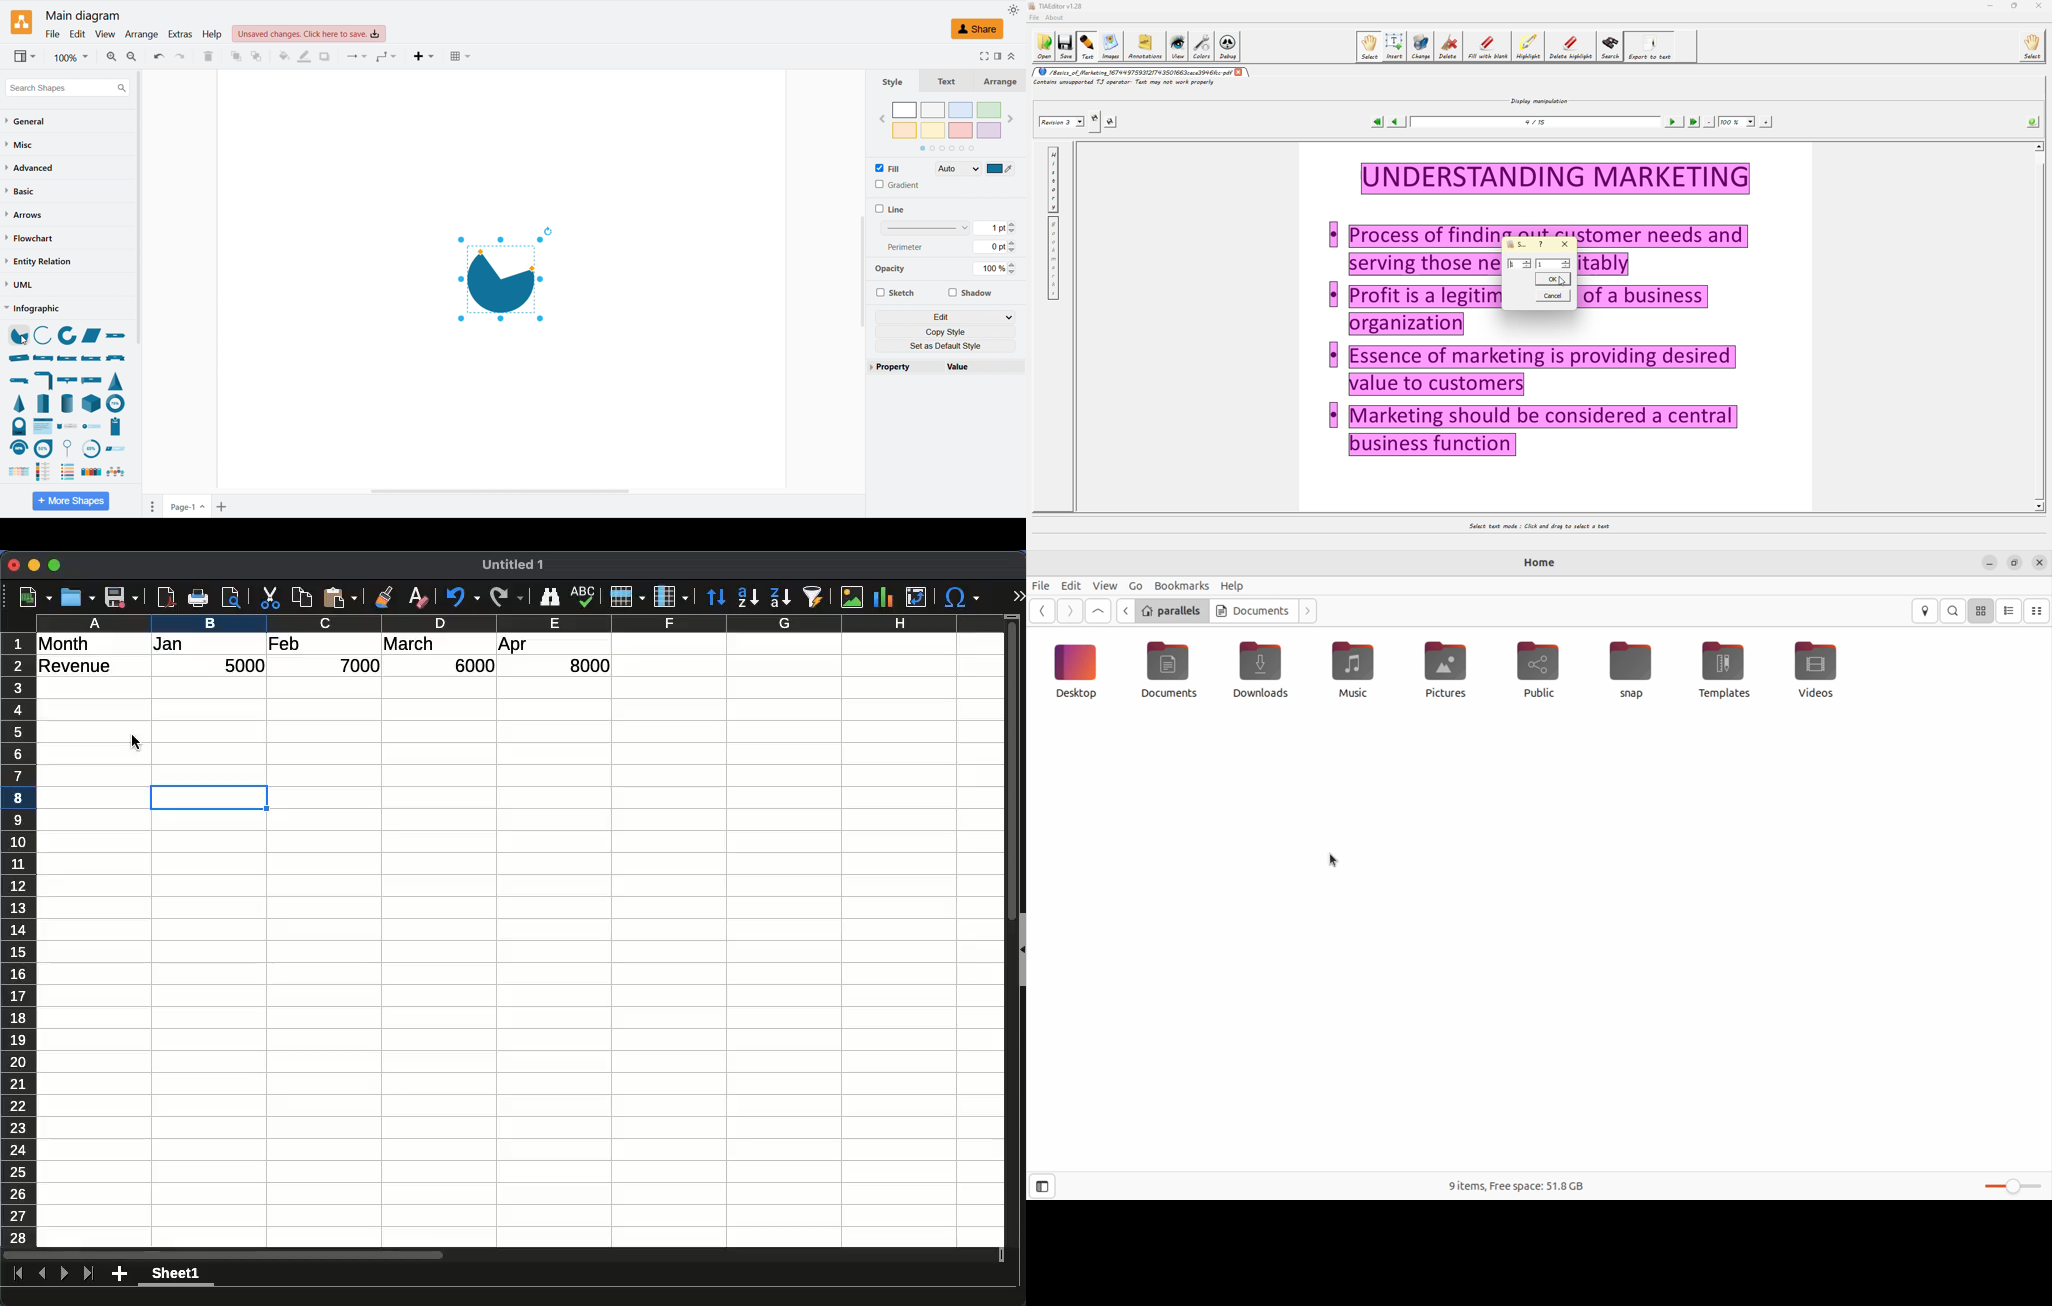 This screenshot has width=2072, height=1316. What do you see at coordinates (1000, 168) in the screenshot?
I see `colour ` at bounding box center [1000, 168].